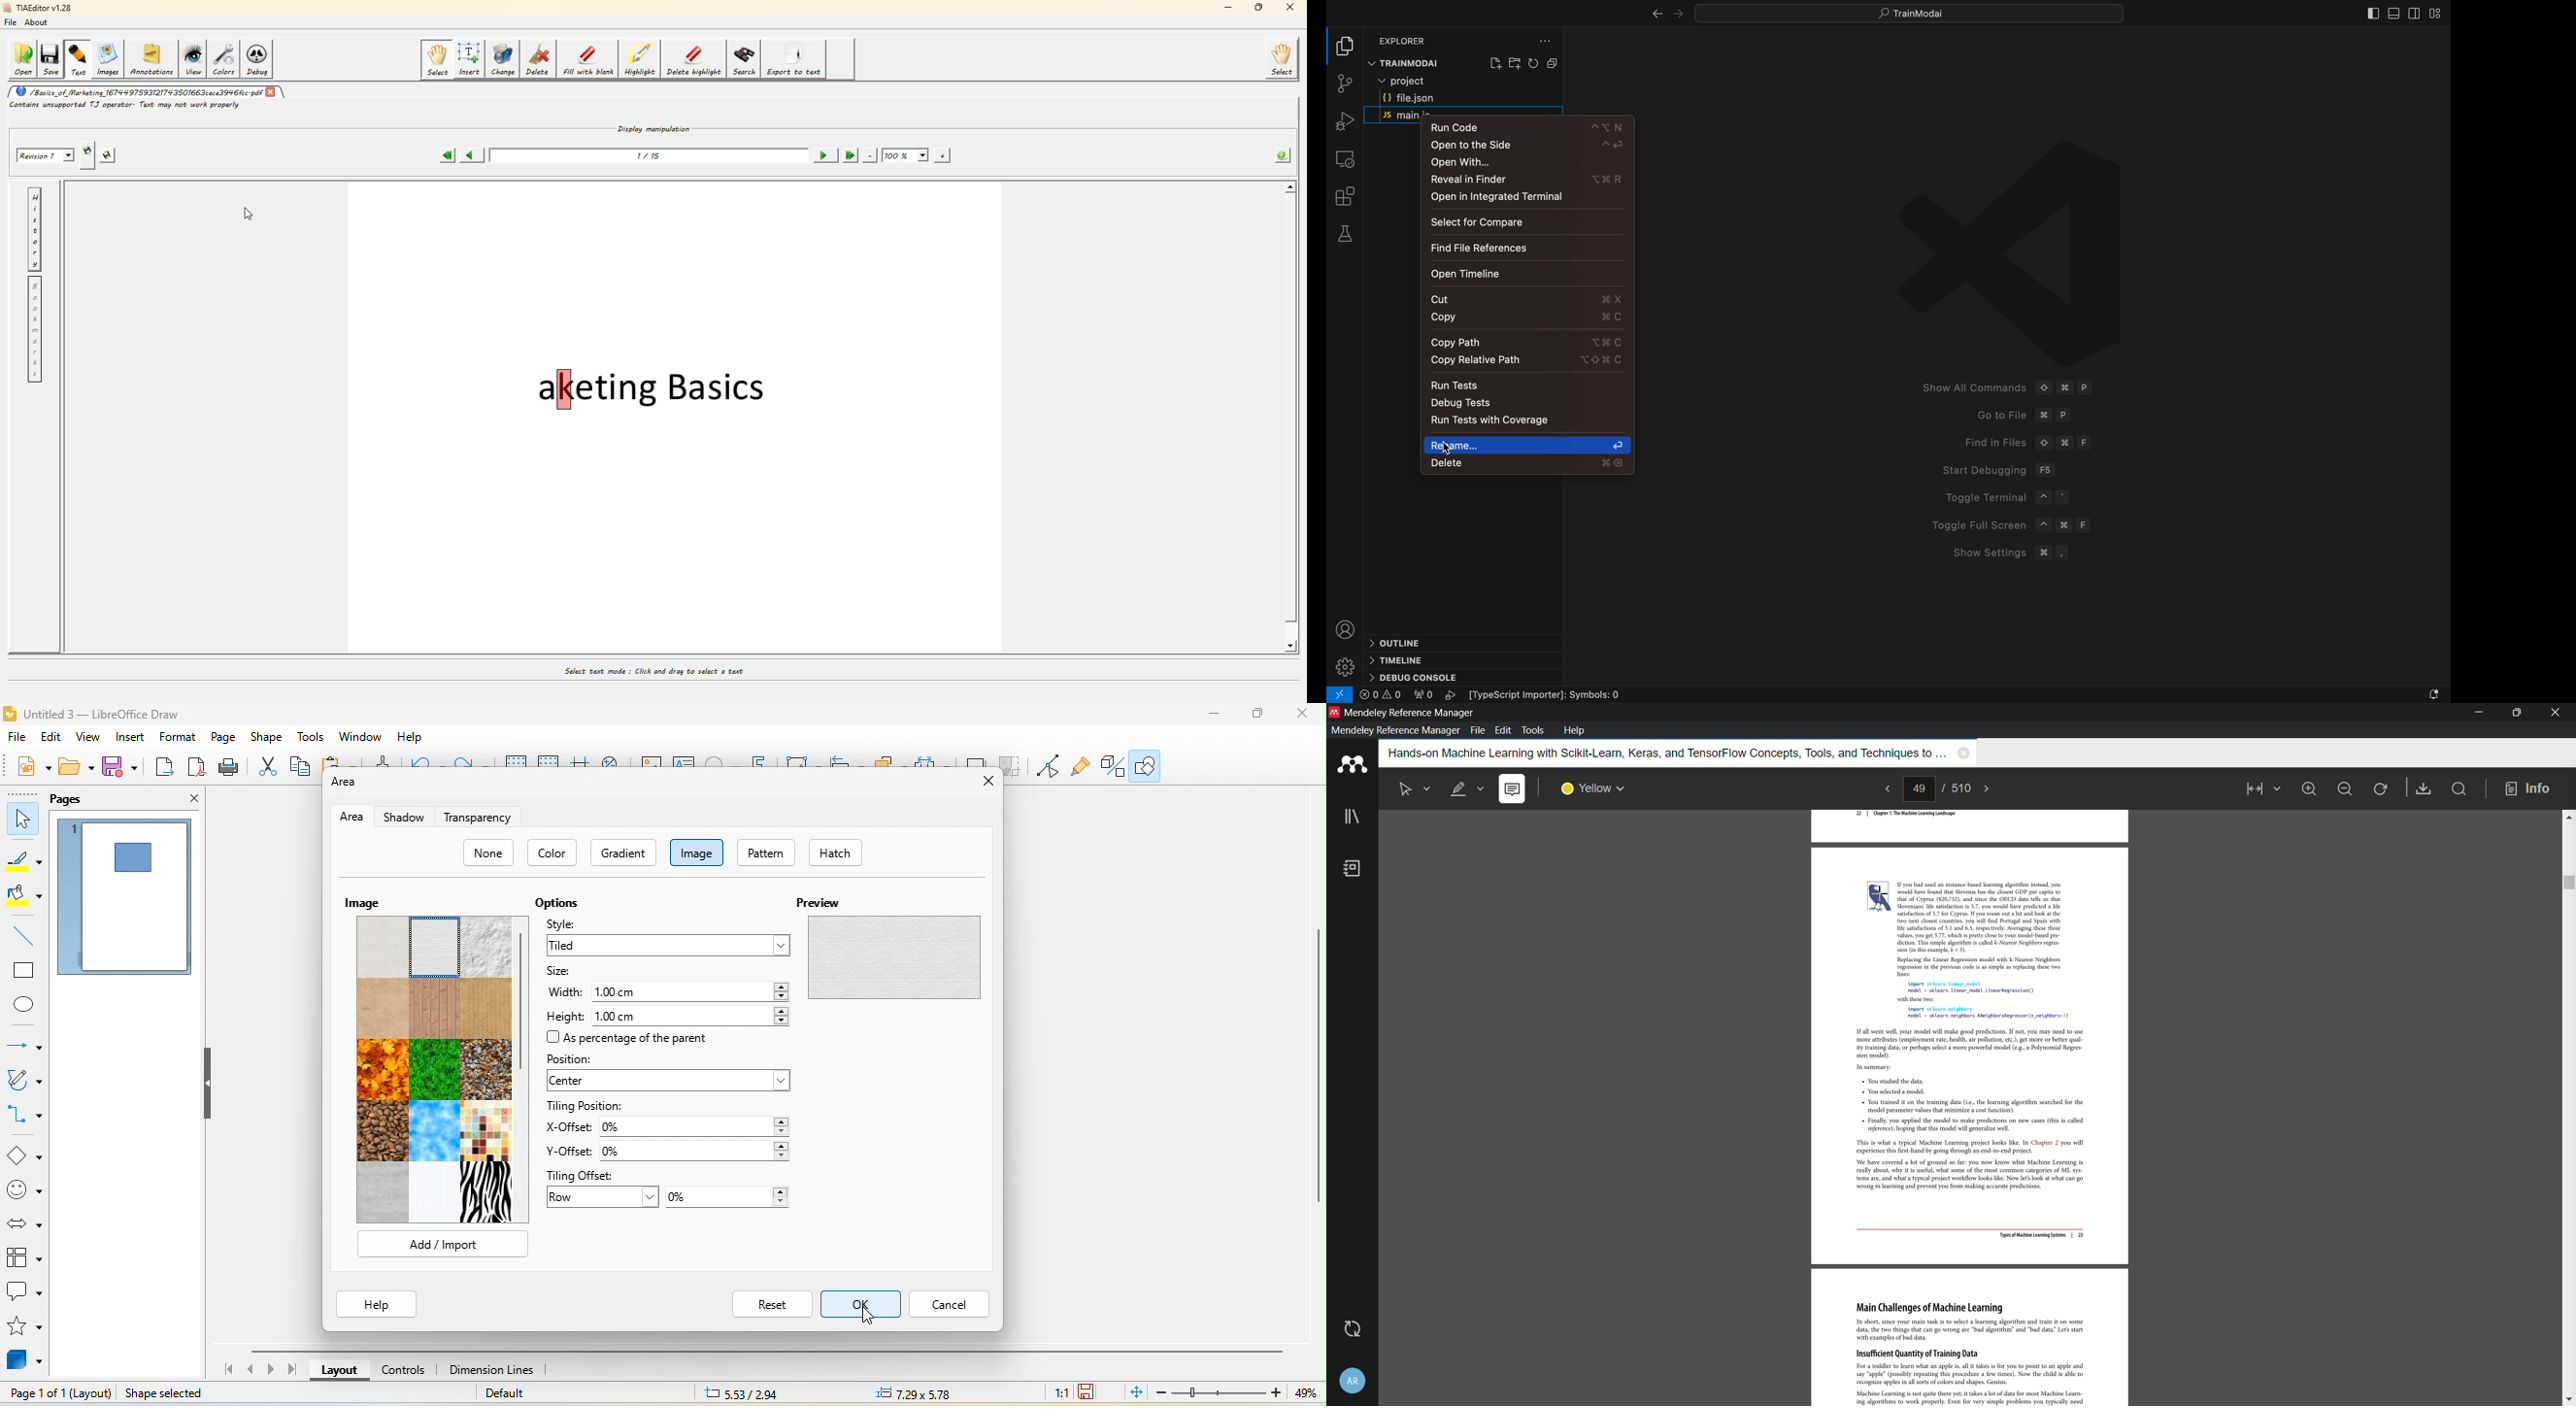 This screenshot has width=2576, height=1428. What do you see at coordinates (118, 714) in the screenshot?
I see `title` at bounding box center [118, 714].